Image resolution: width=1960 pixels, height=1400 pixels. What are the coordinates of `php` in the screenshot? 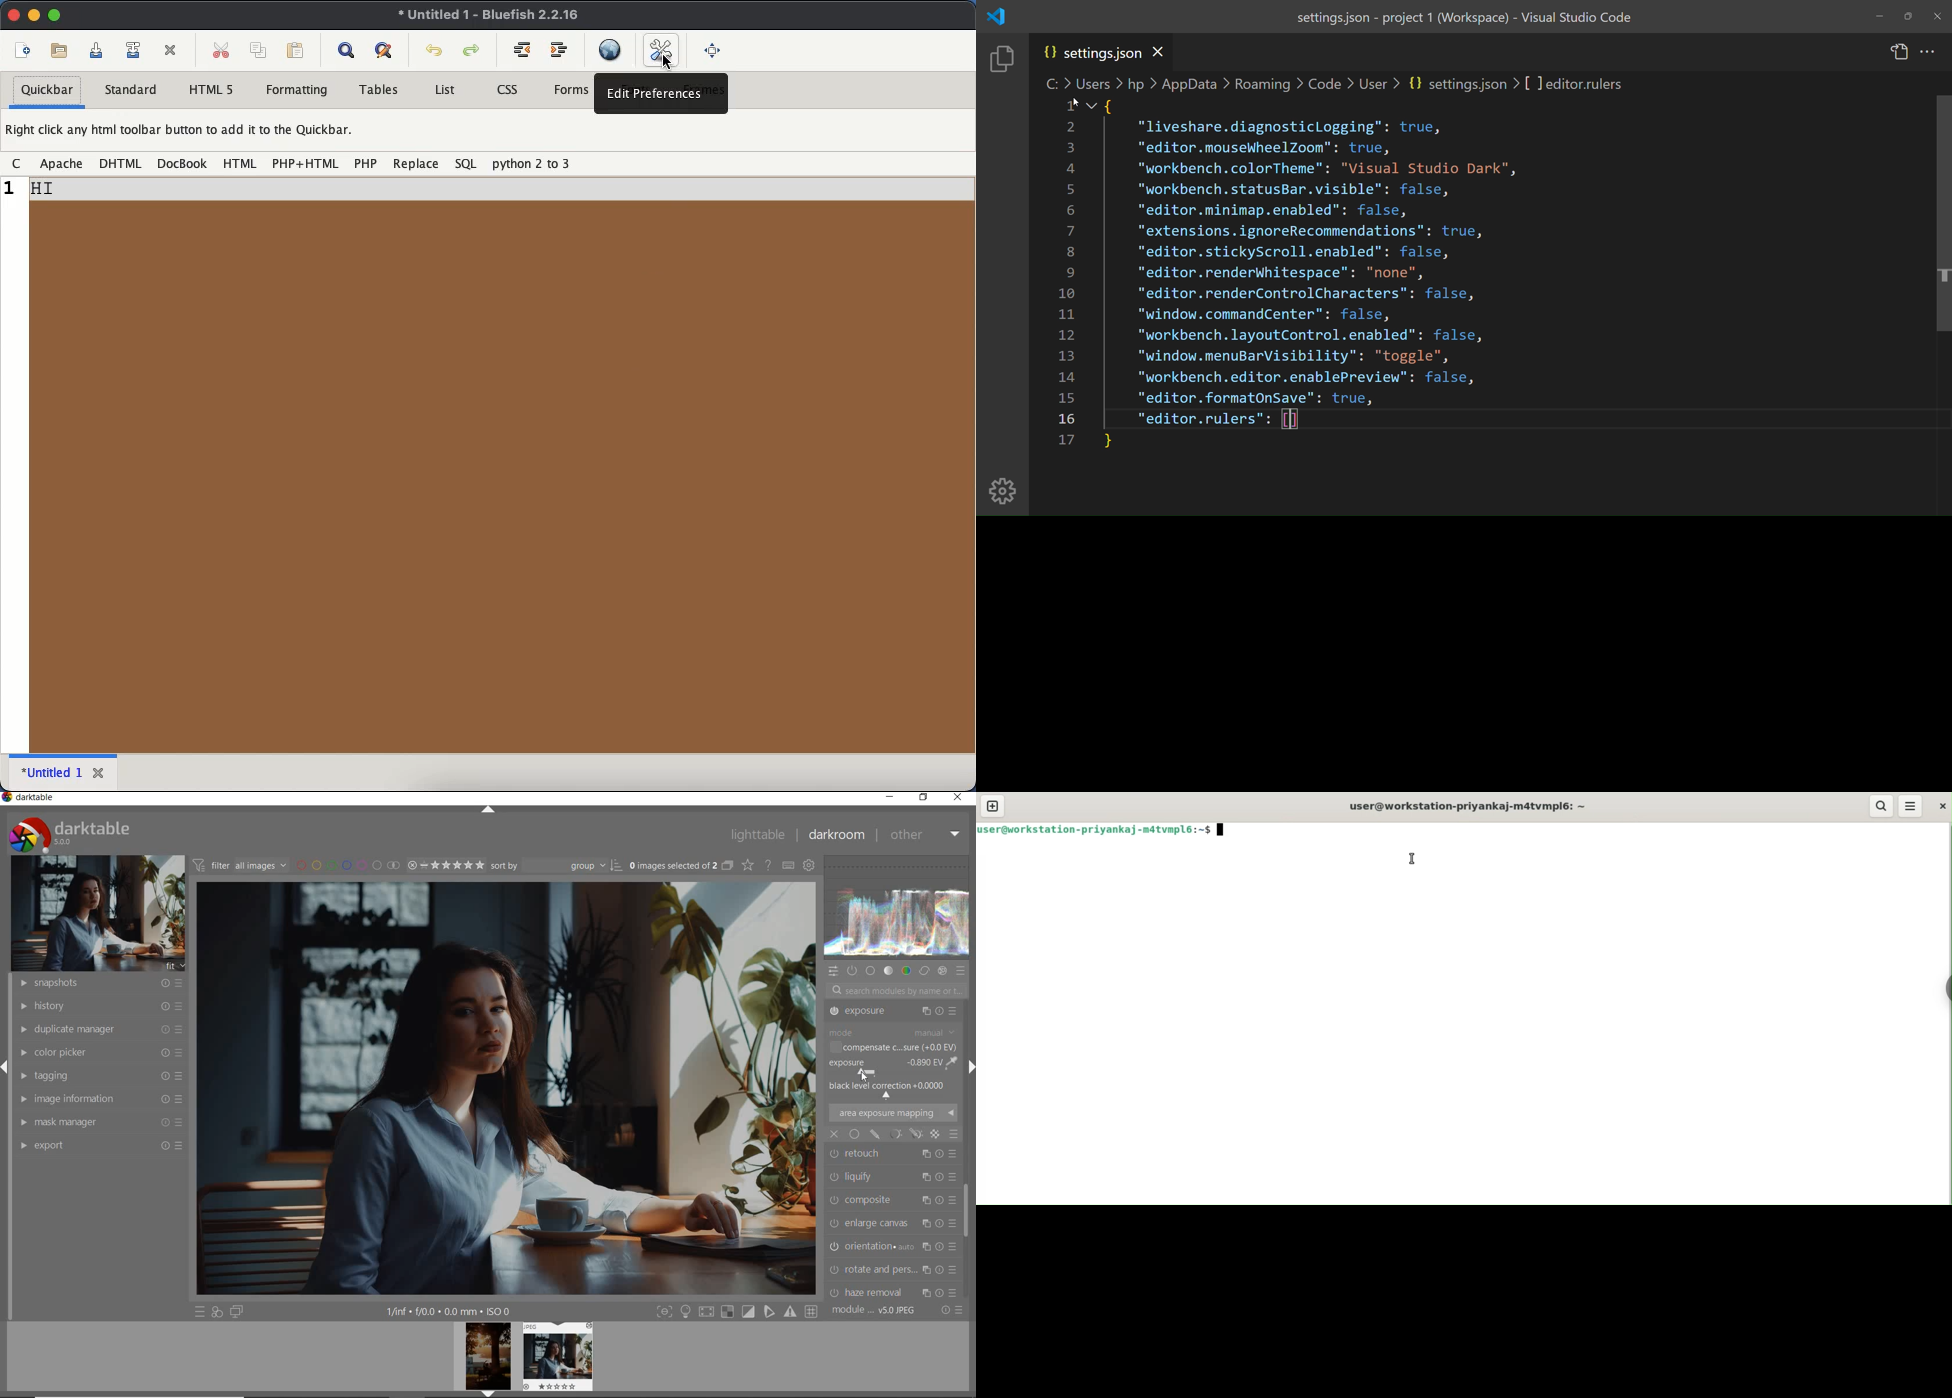 It's located at (365, 164).